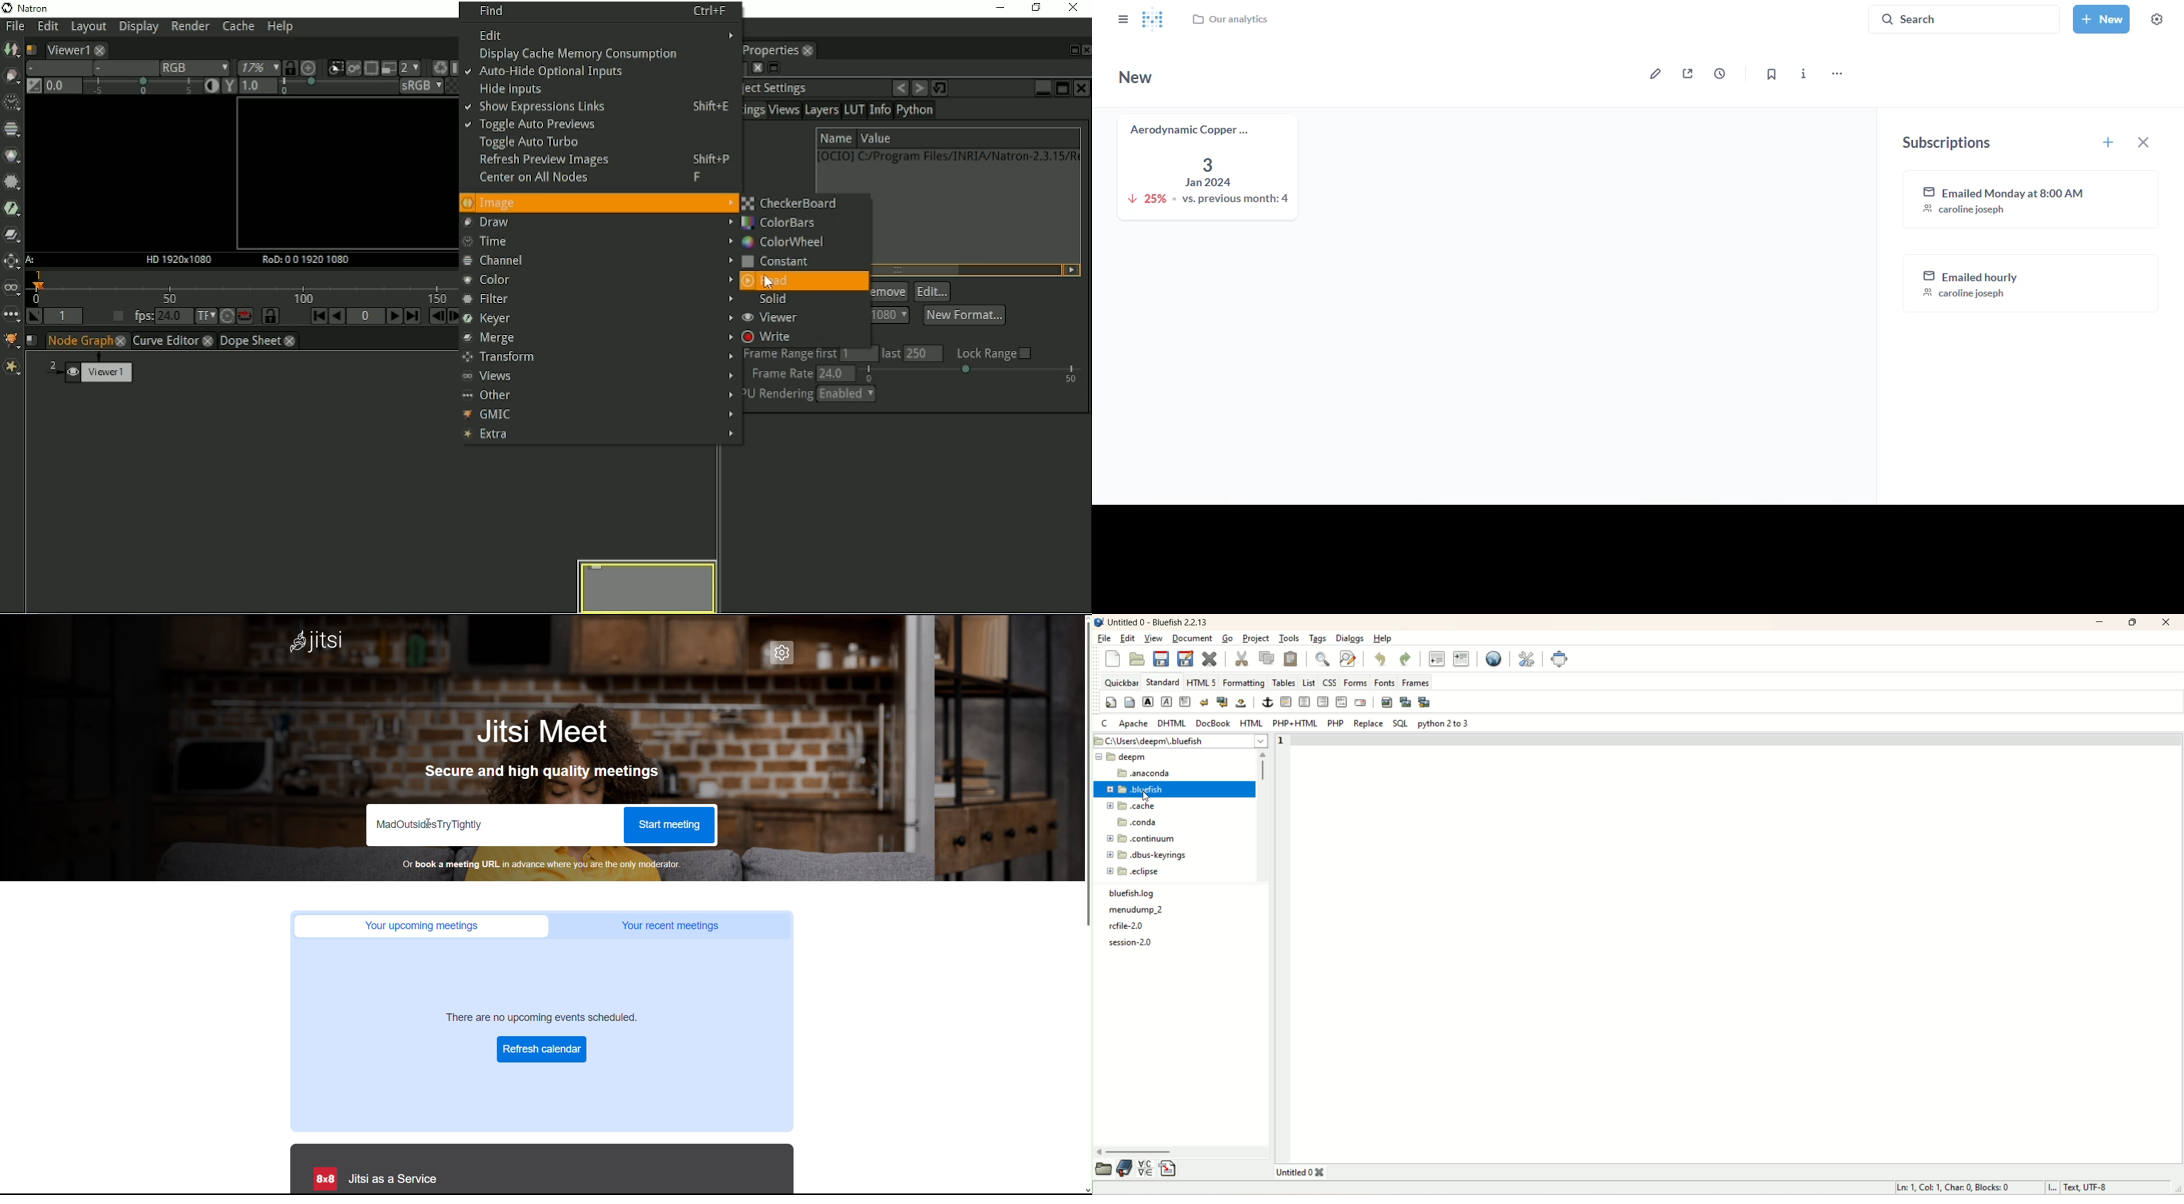 This screenshot has height=1204, width=2184. What do you see at coordinates (1136, 77) in the screenshot?
I see `new` at bounding box center [1136, 77].